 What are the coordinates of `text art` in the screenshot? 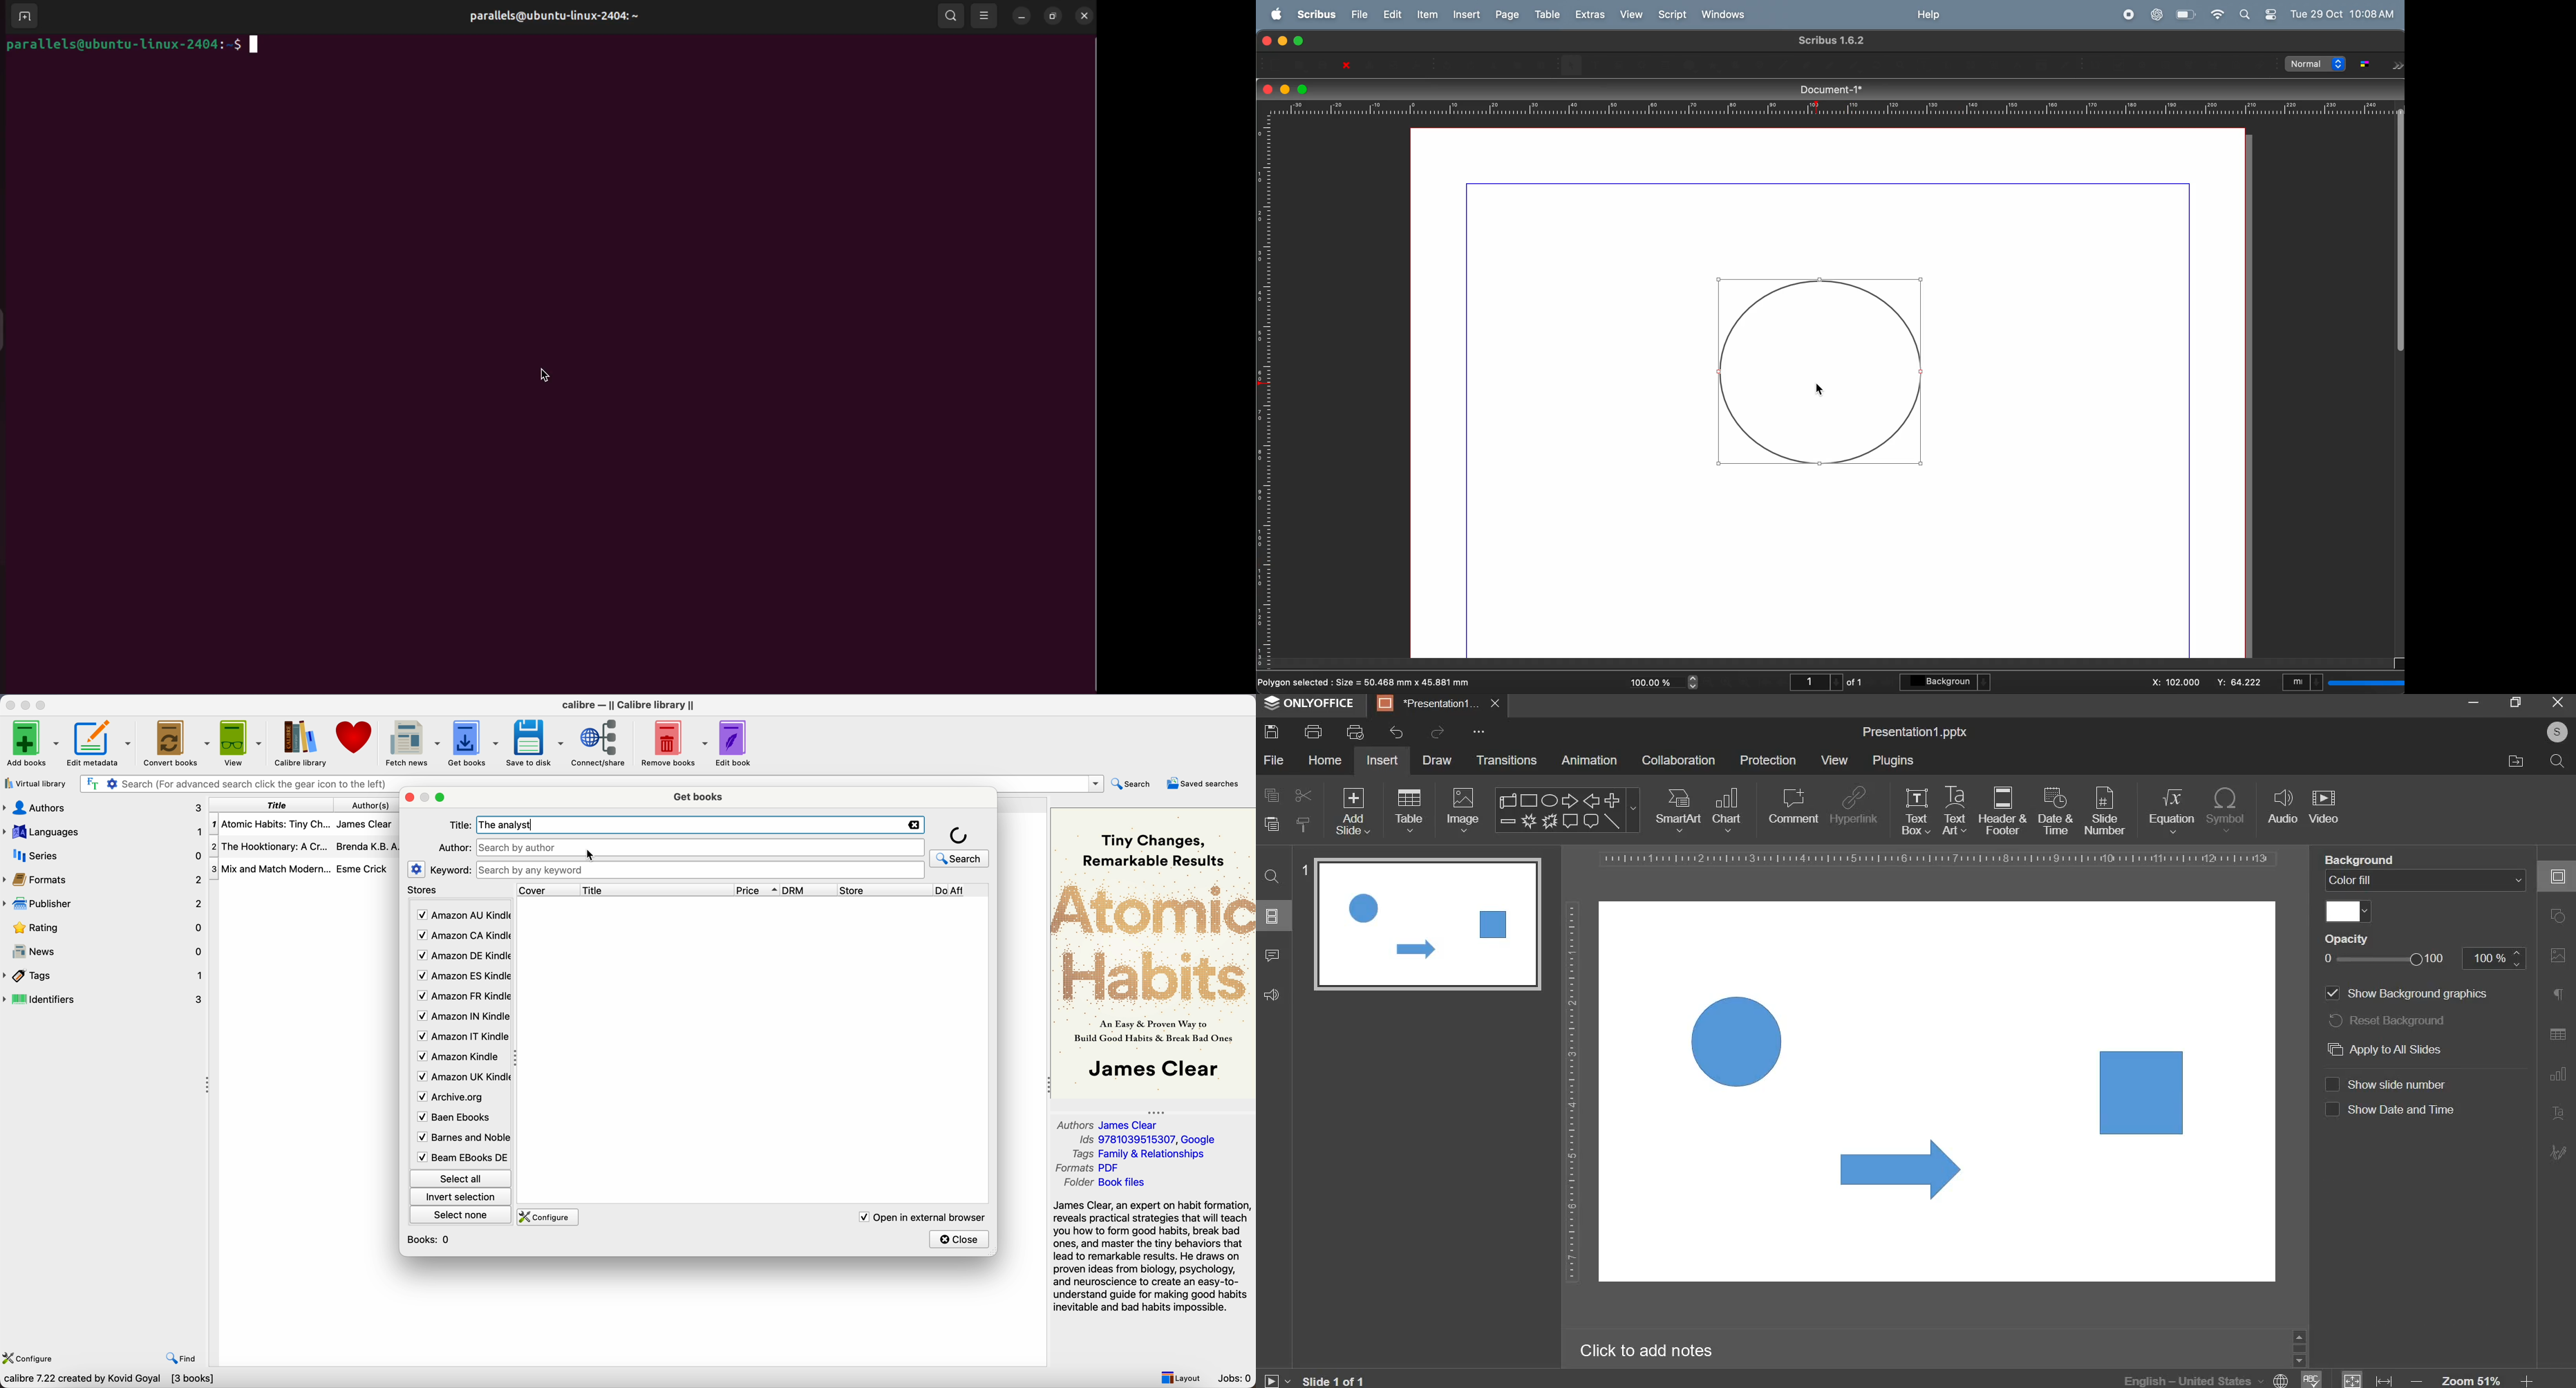 It's located at (1955, 810).